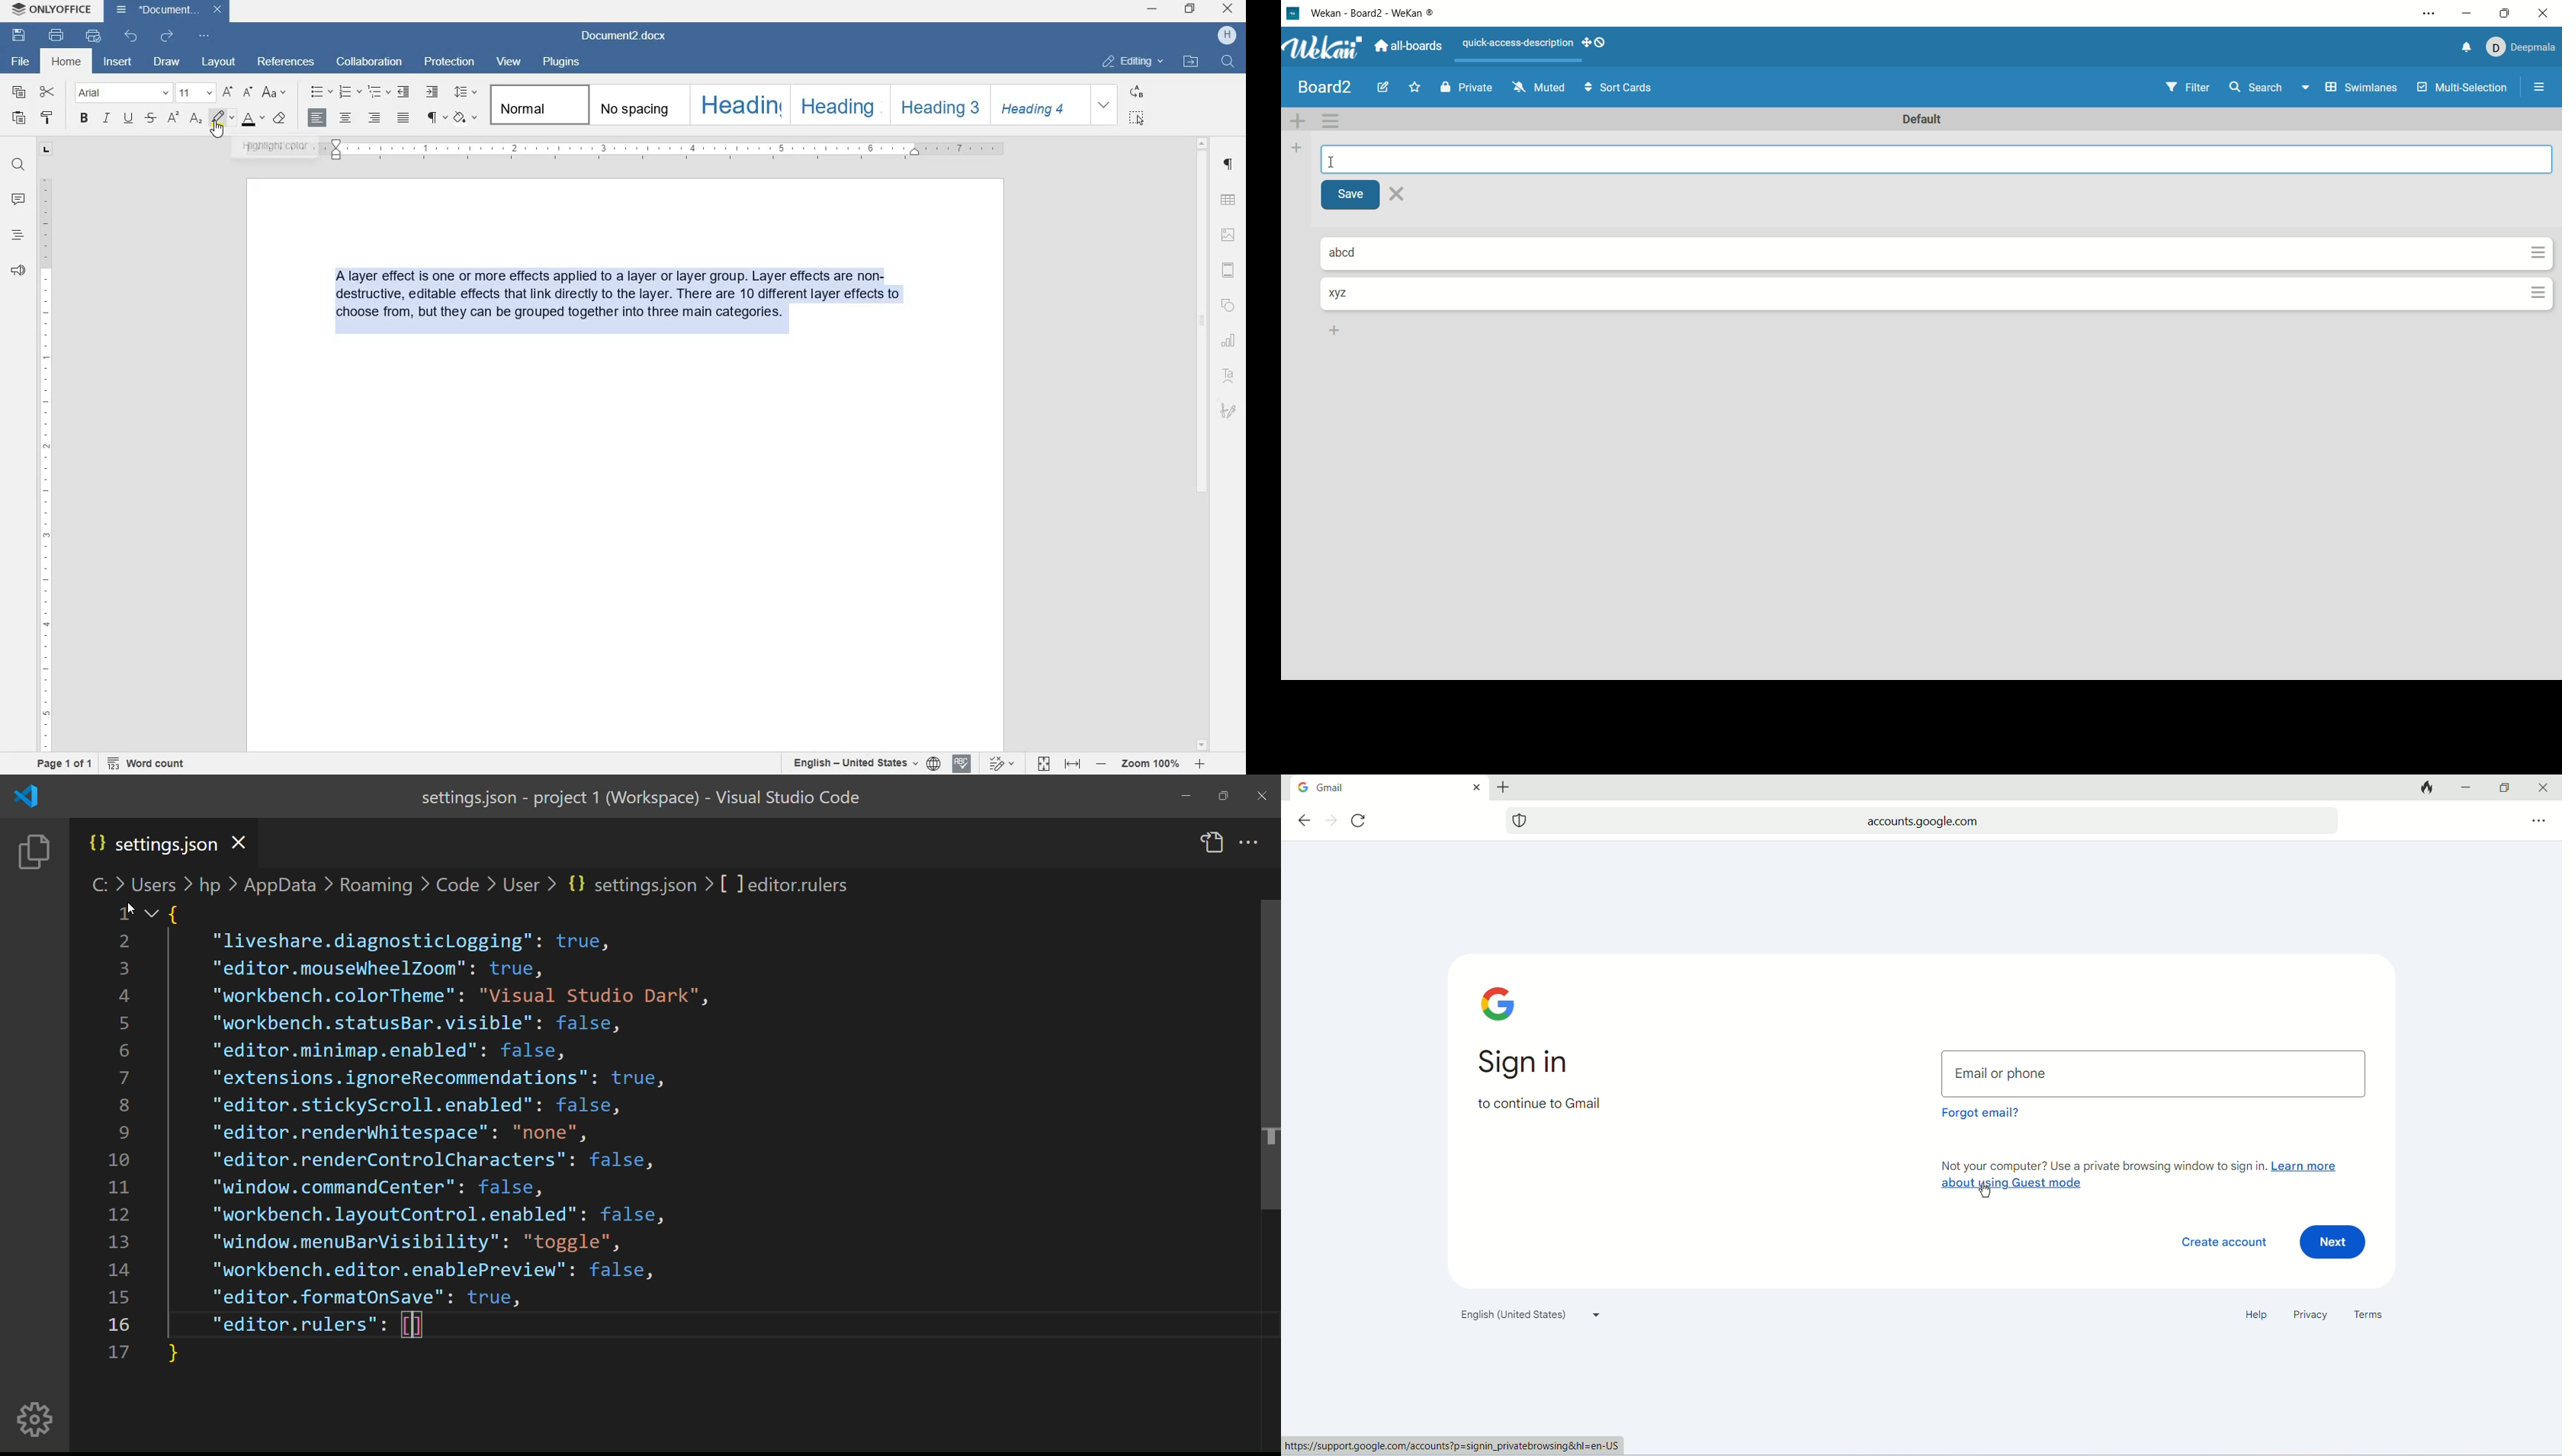 This screenshot has width=2576, height=1456. What do you see at coordinates (2519, 45) in the screenshot?
I see `account` at bounding box center [2519, 45].